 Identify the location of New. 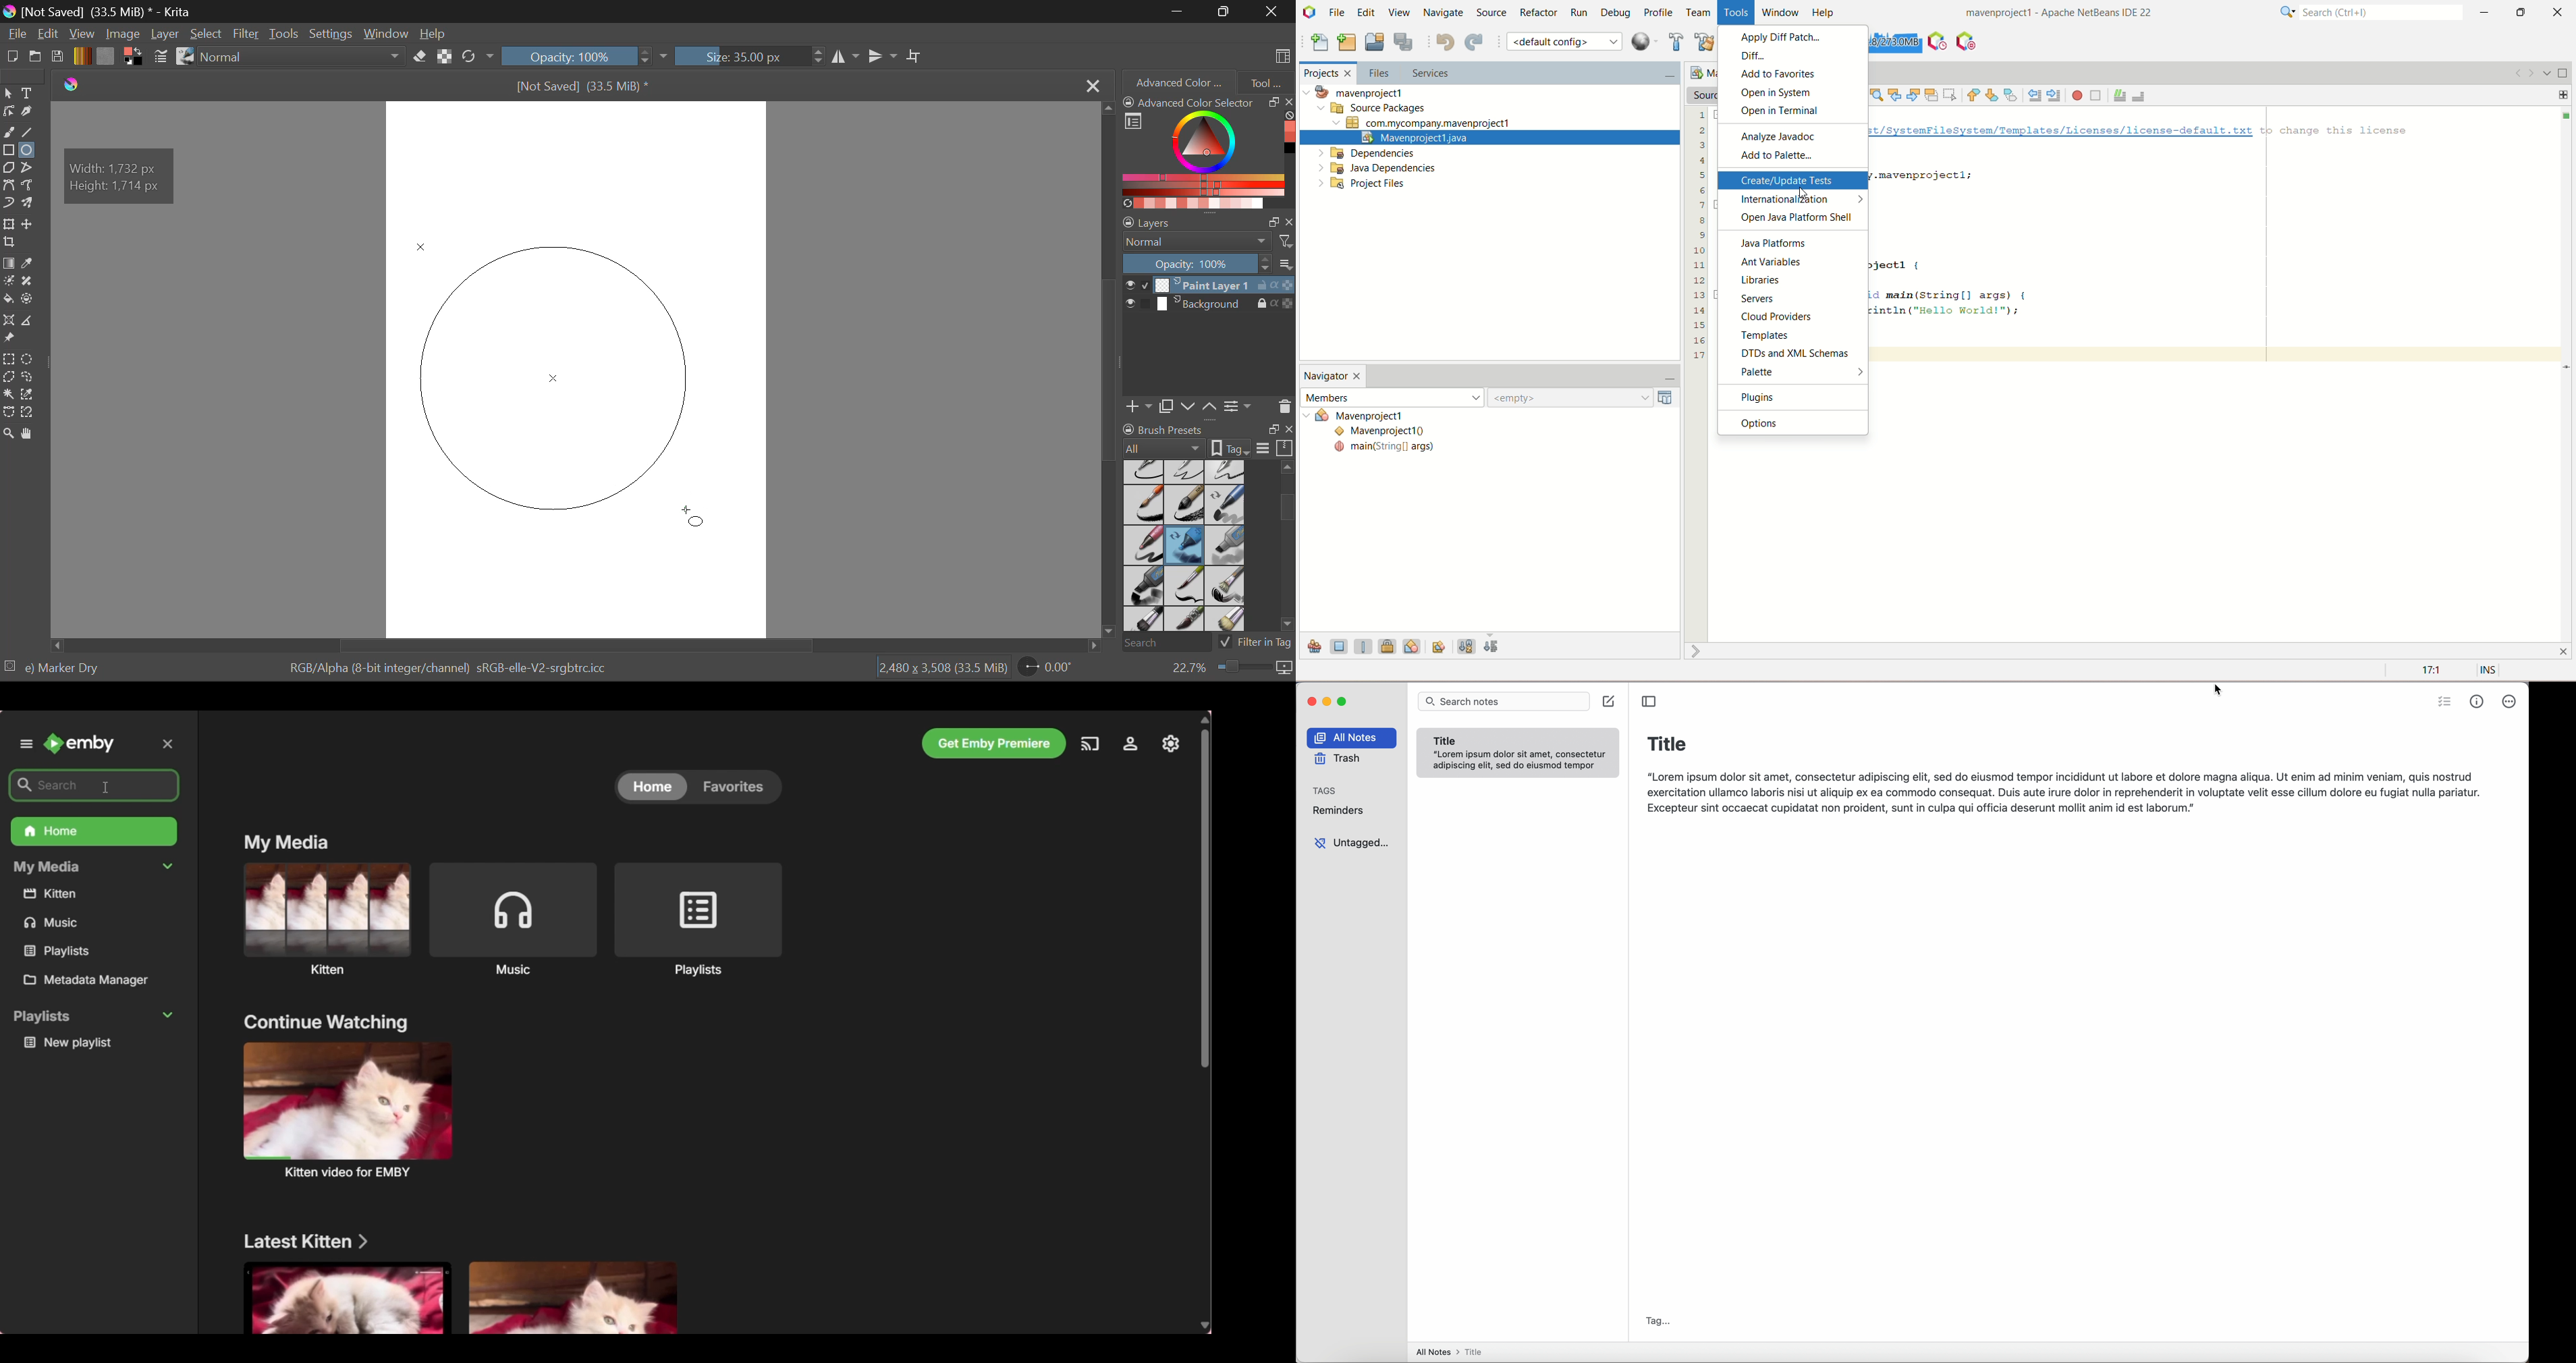
(13, 59).